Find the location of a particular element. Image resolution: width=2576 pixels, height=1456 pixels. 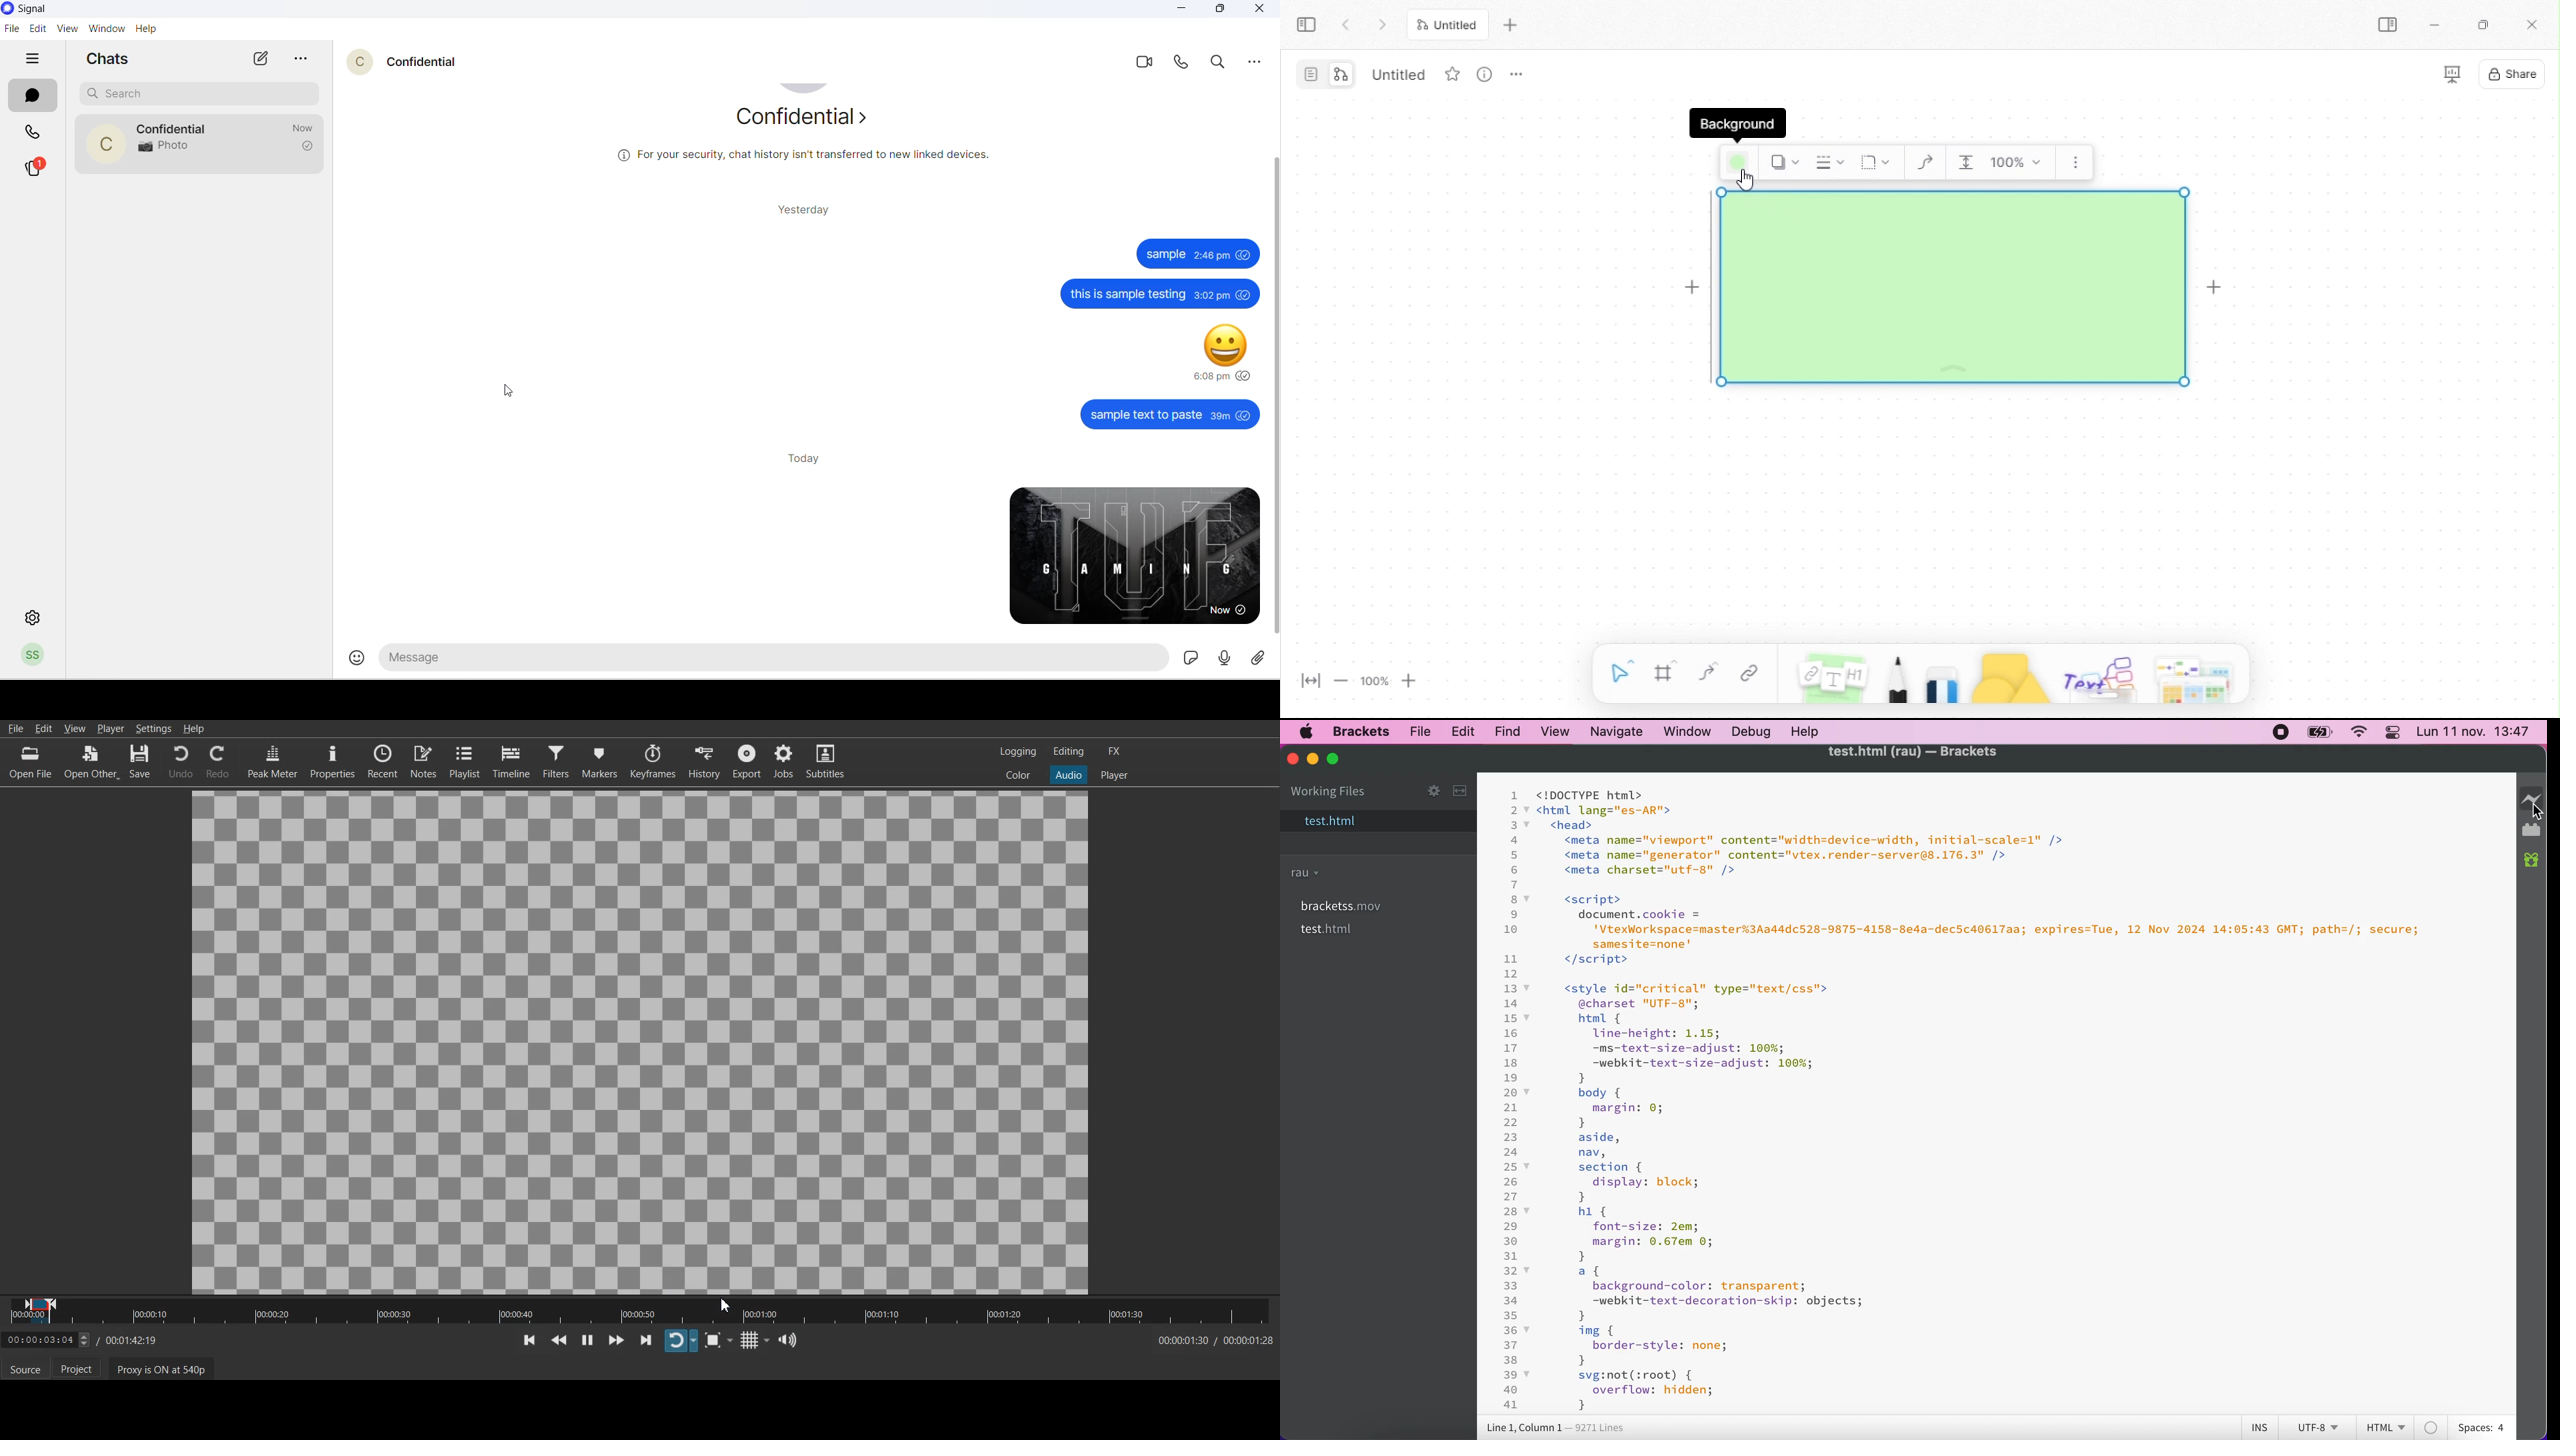

sidebar is located at coordinates (2390, 26).